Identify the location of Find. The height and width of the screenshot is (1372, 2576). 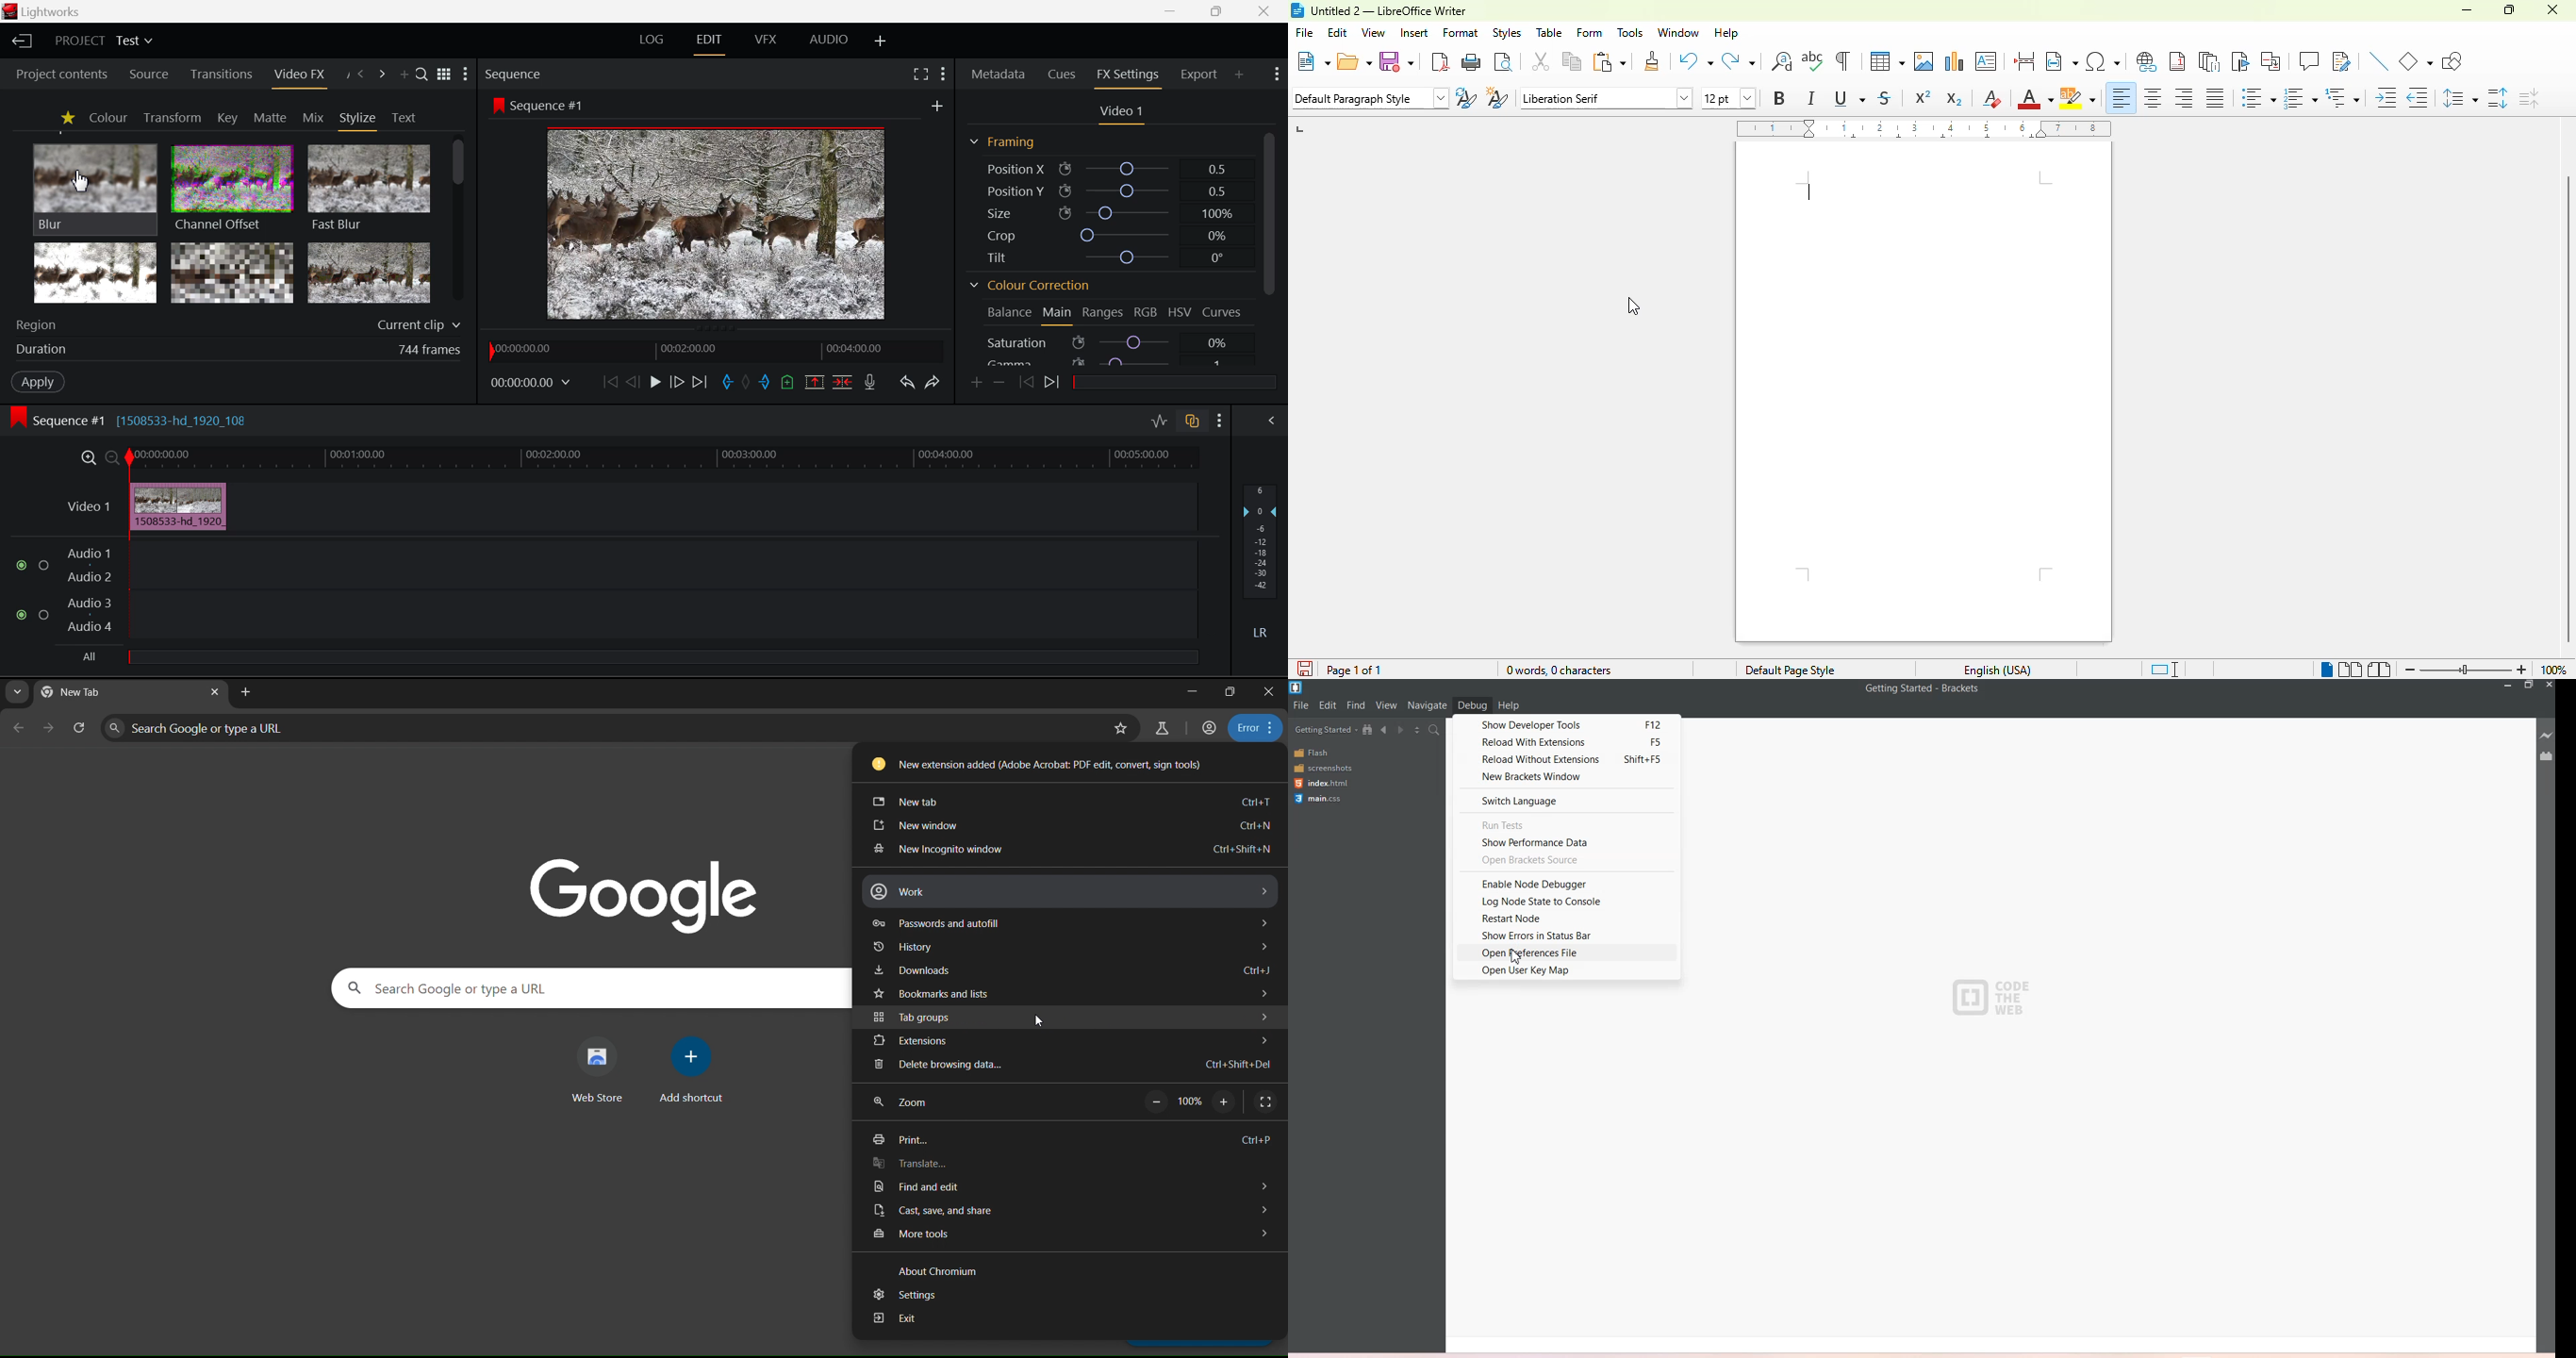
(1357, 705).